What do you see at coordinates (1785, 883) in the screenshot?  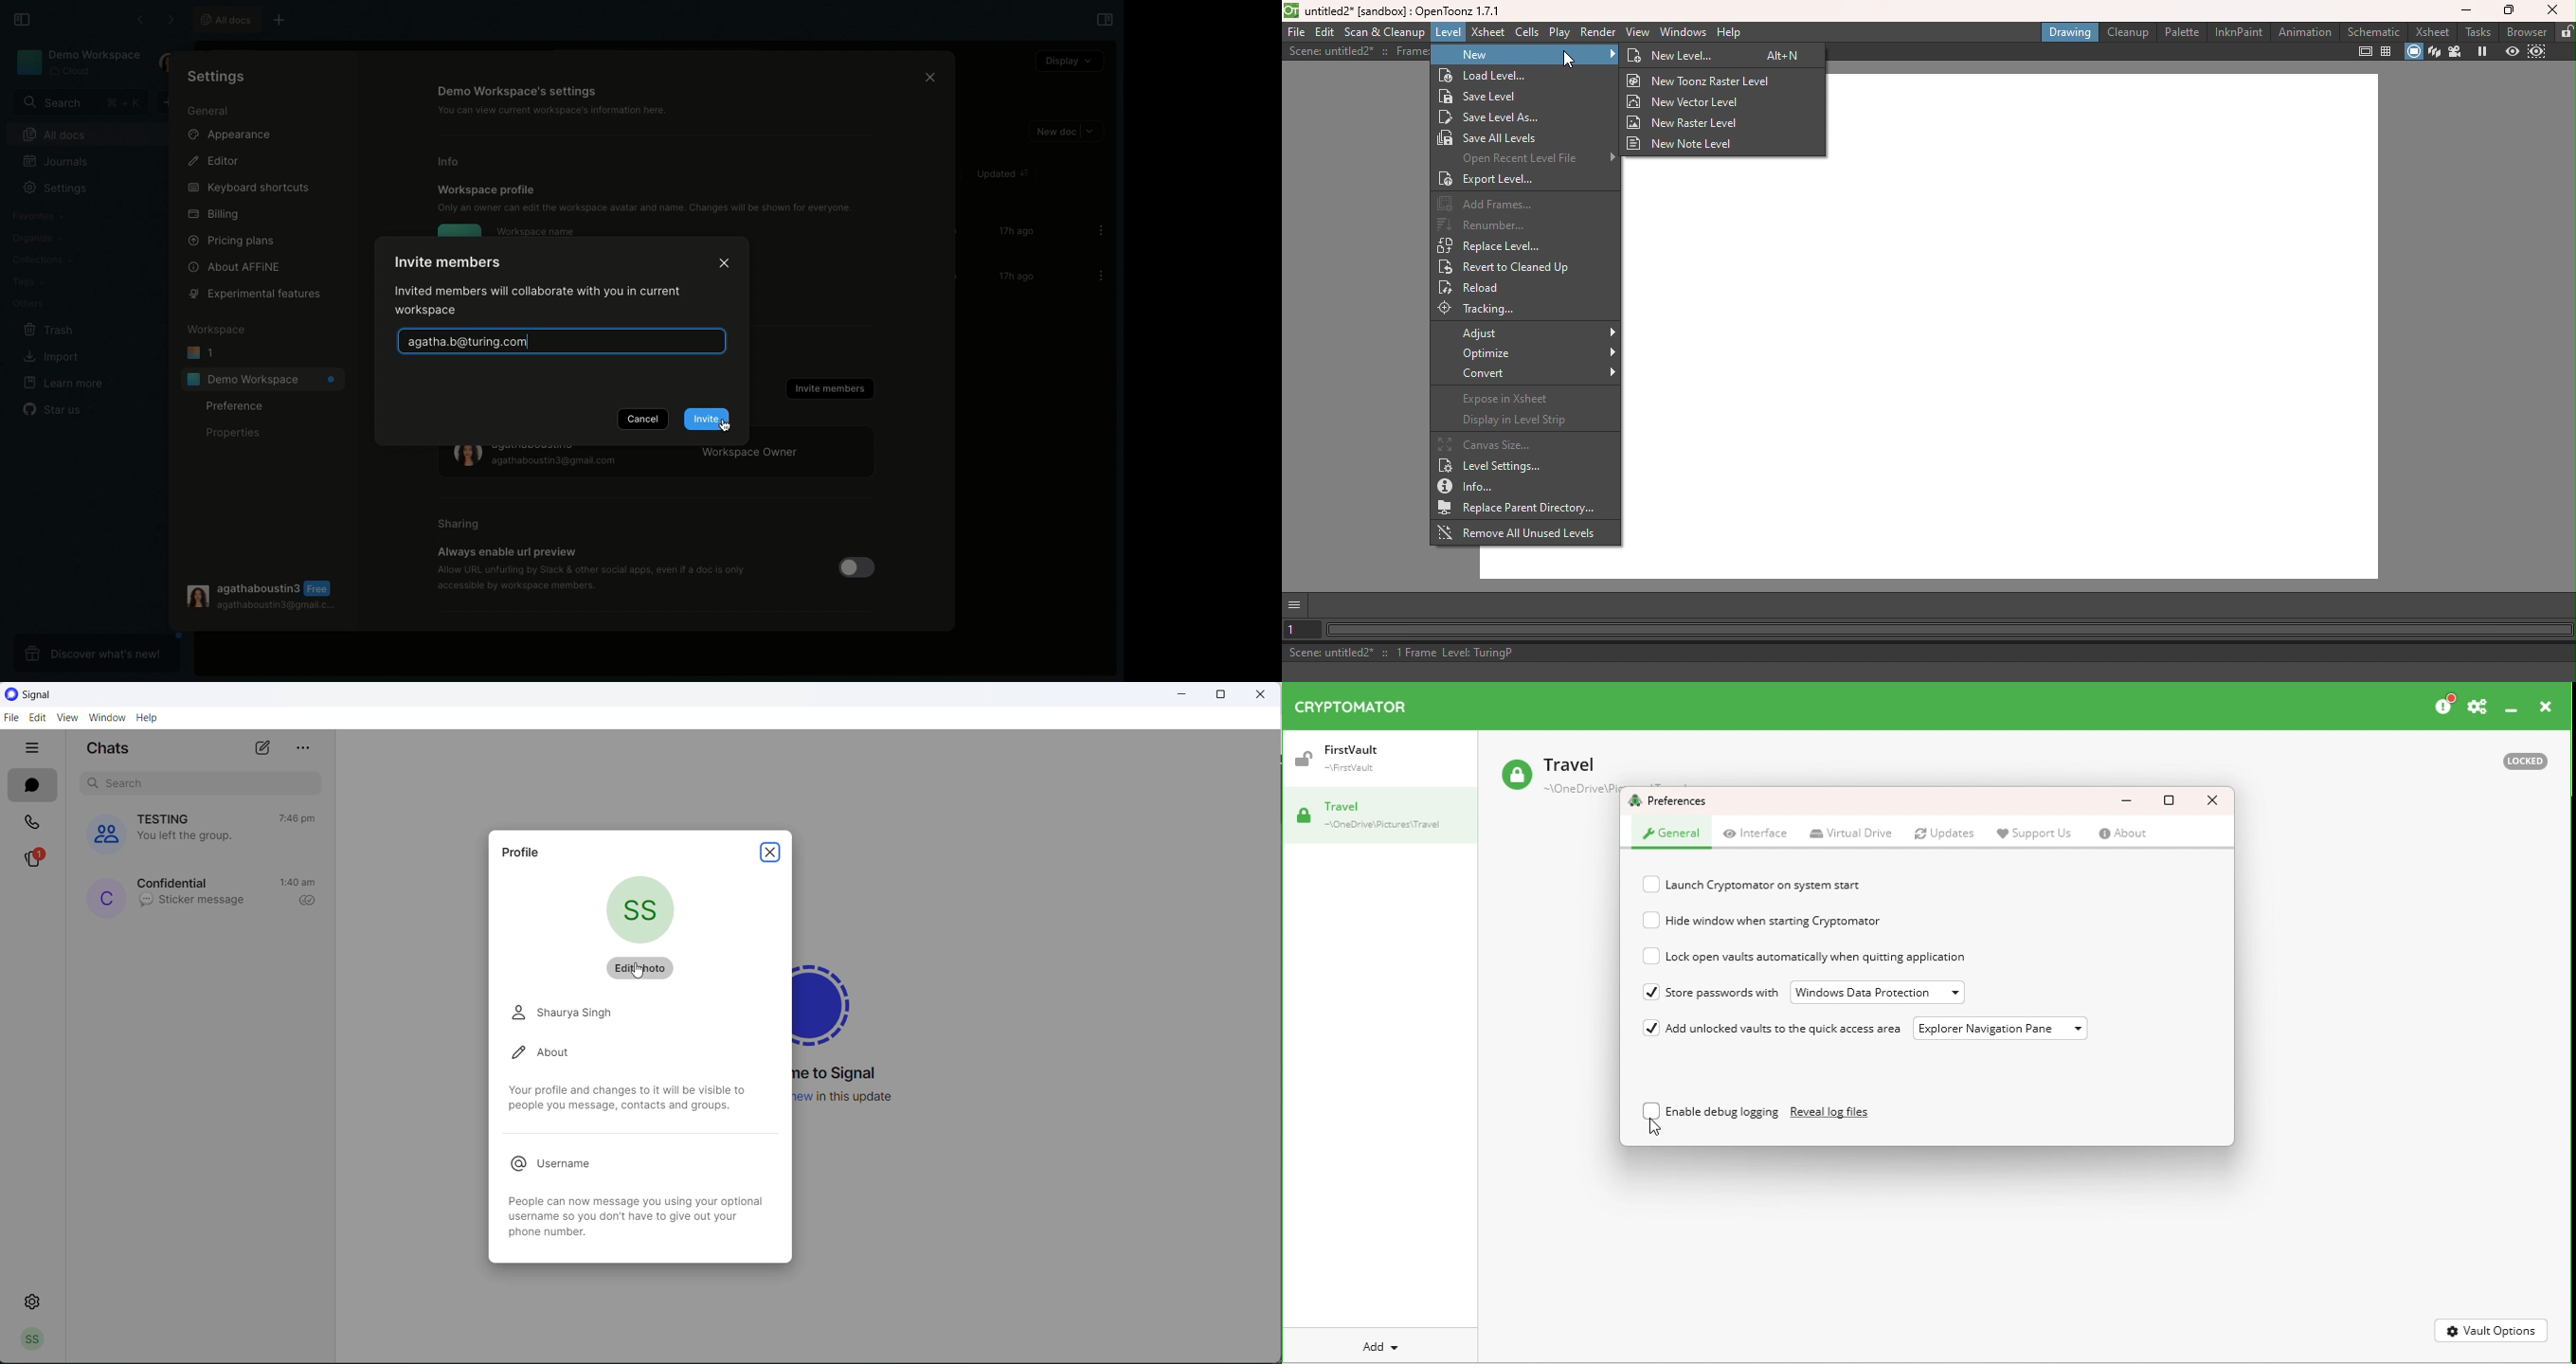 I see `Launch cryptomator on system start` at bounding box center [1785, 883].